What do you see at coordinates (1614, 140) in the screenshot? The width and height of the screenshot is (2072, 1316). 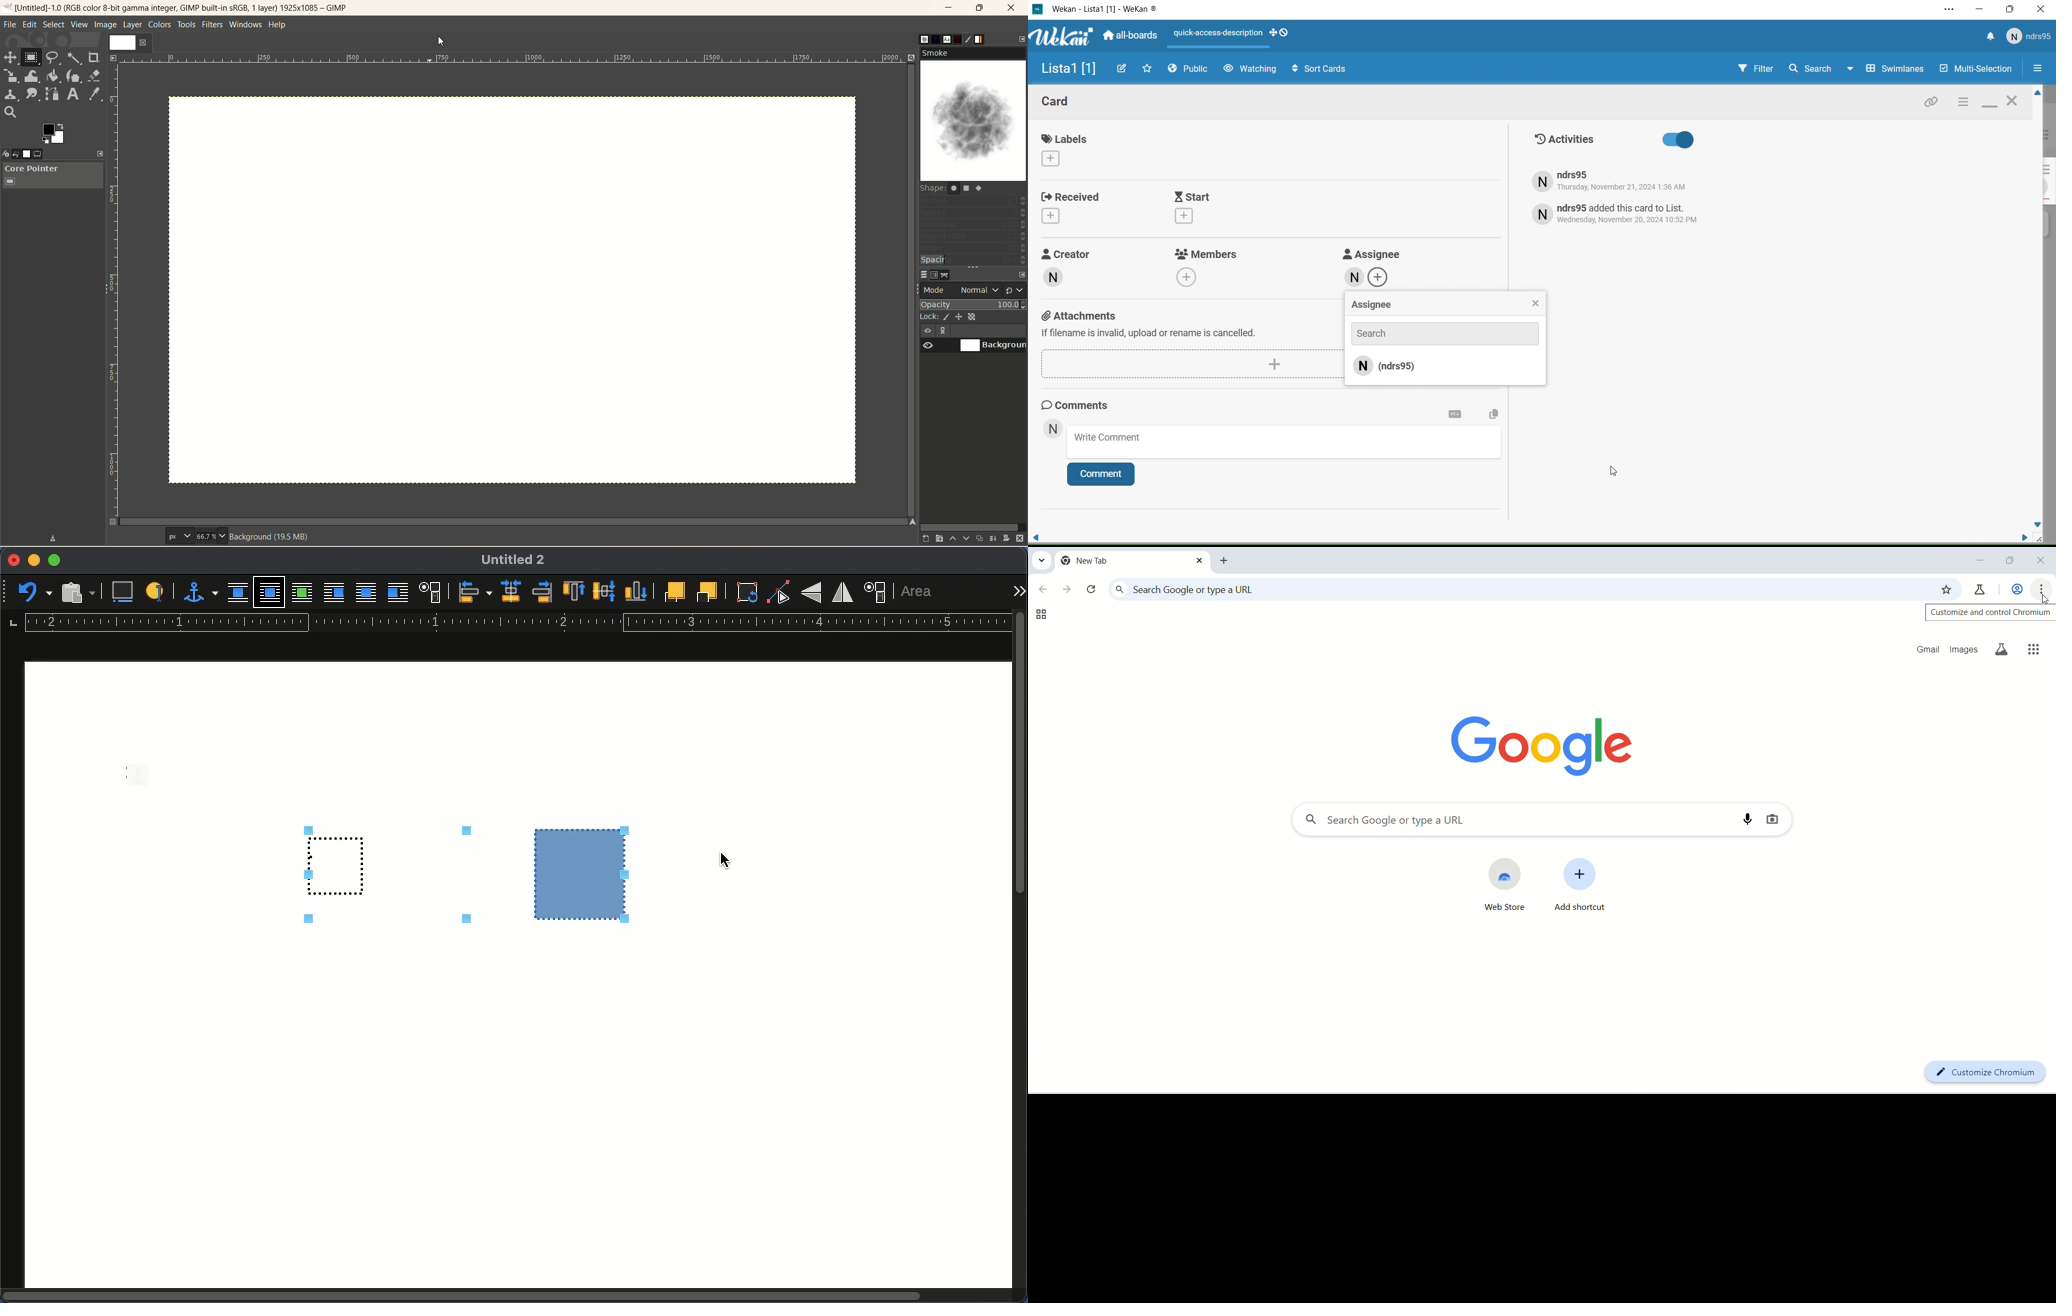 I see `Activities` at bounding box center [1614, 140].